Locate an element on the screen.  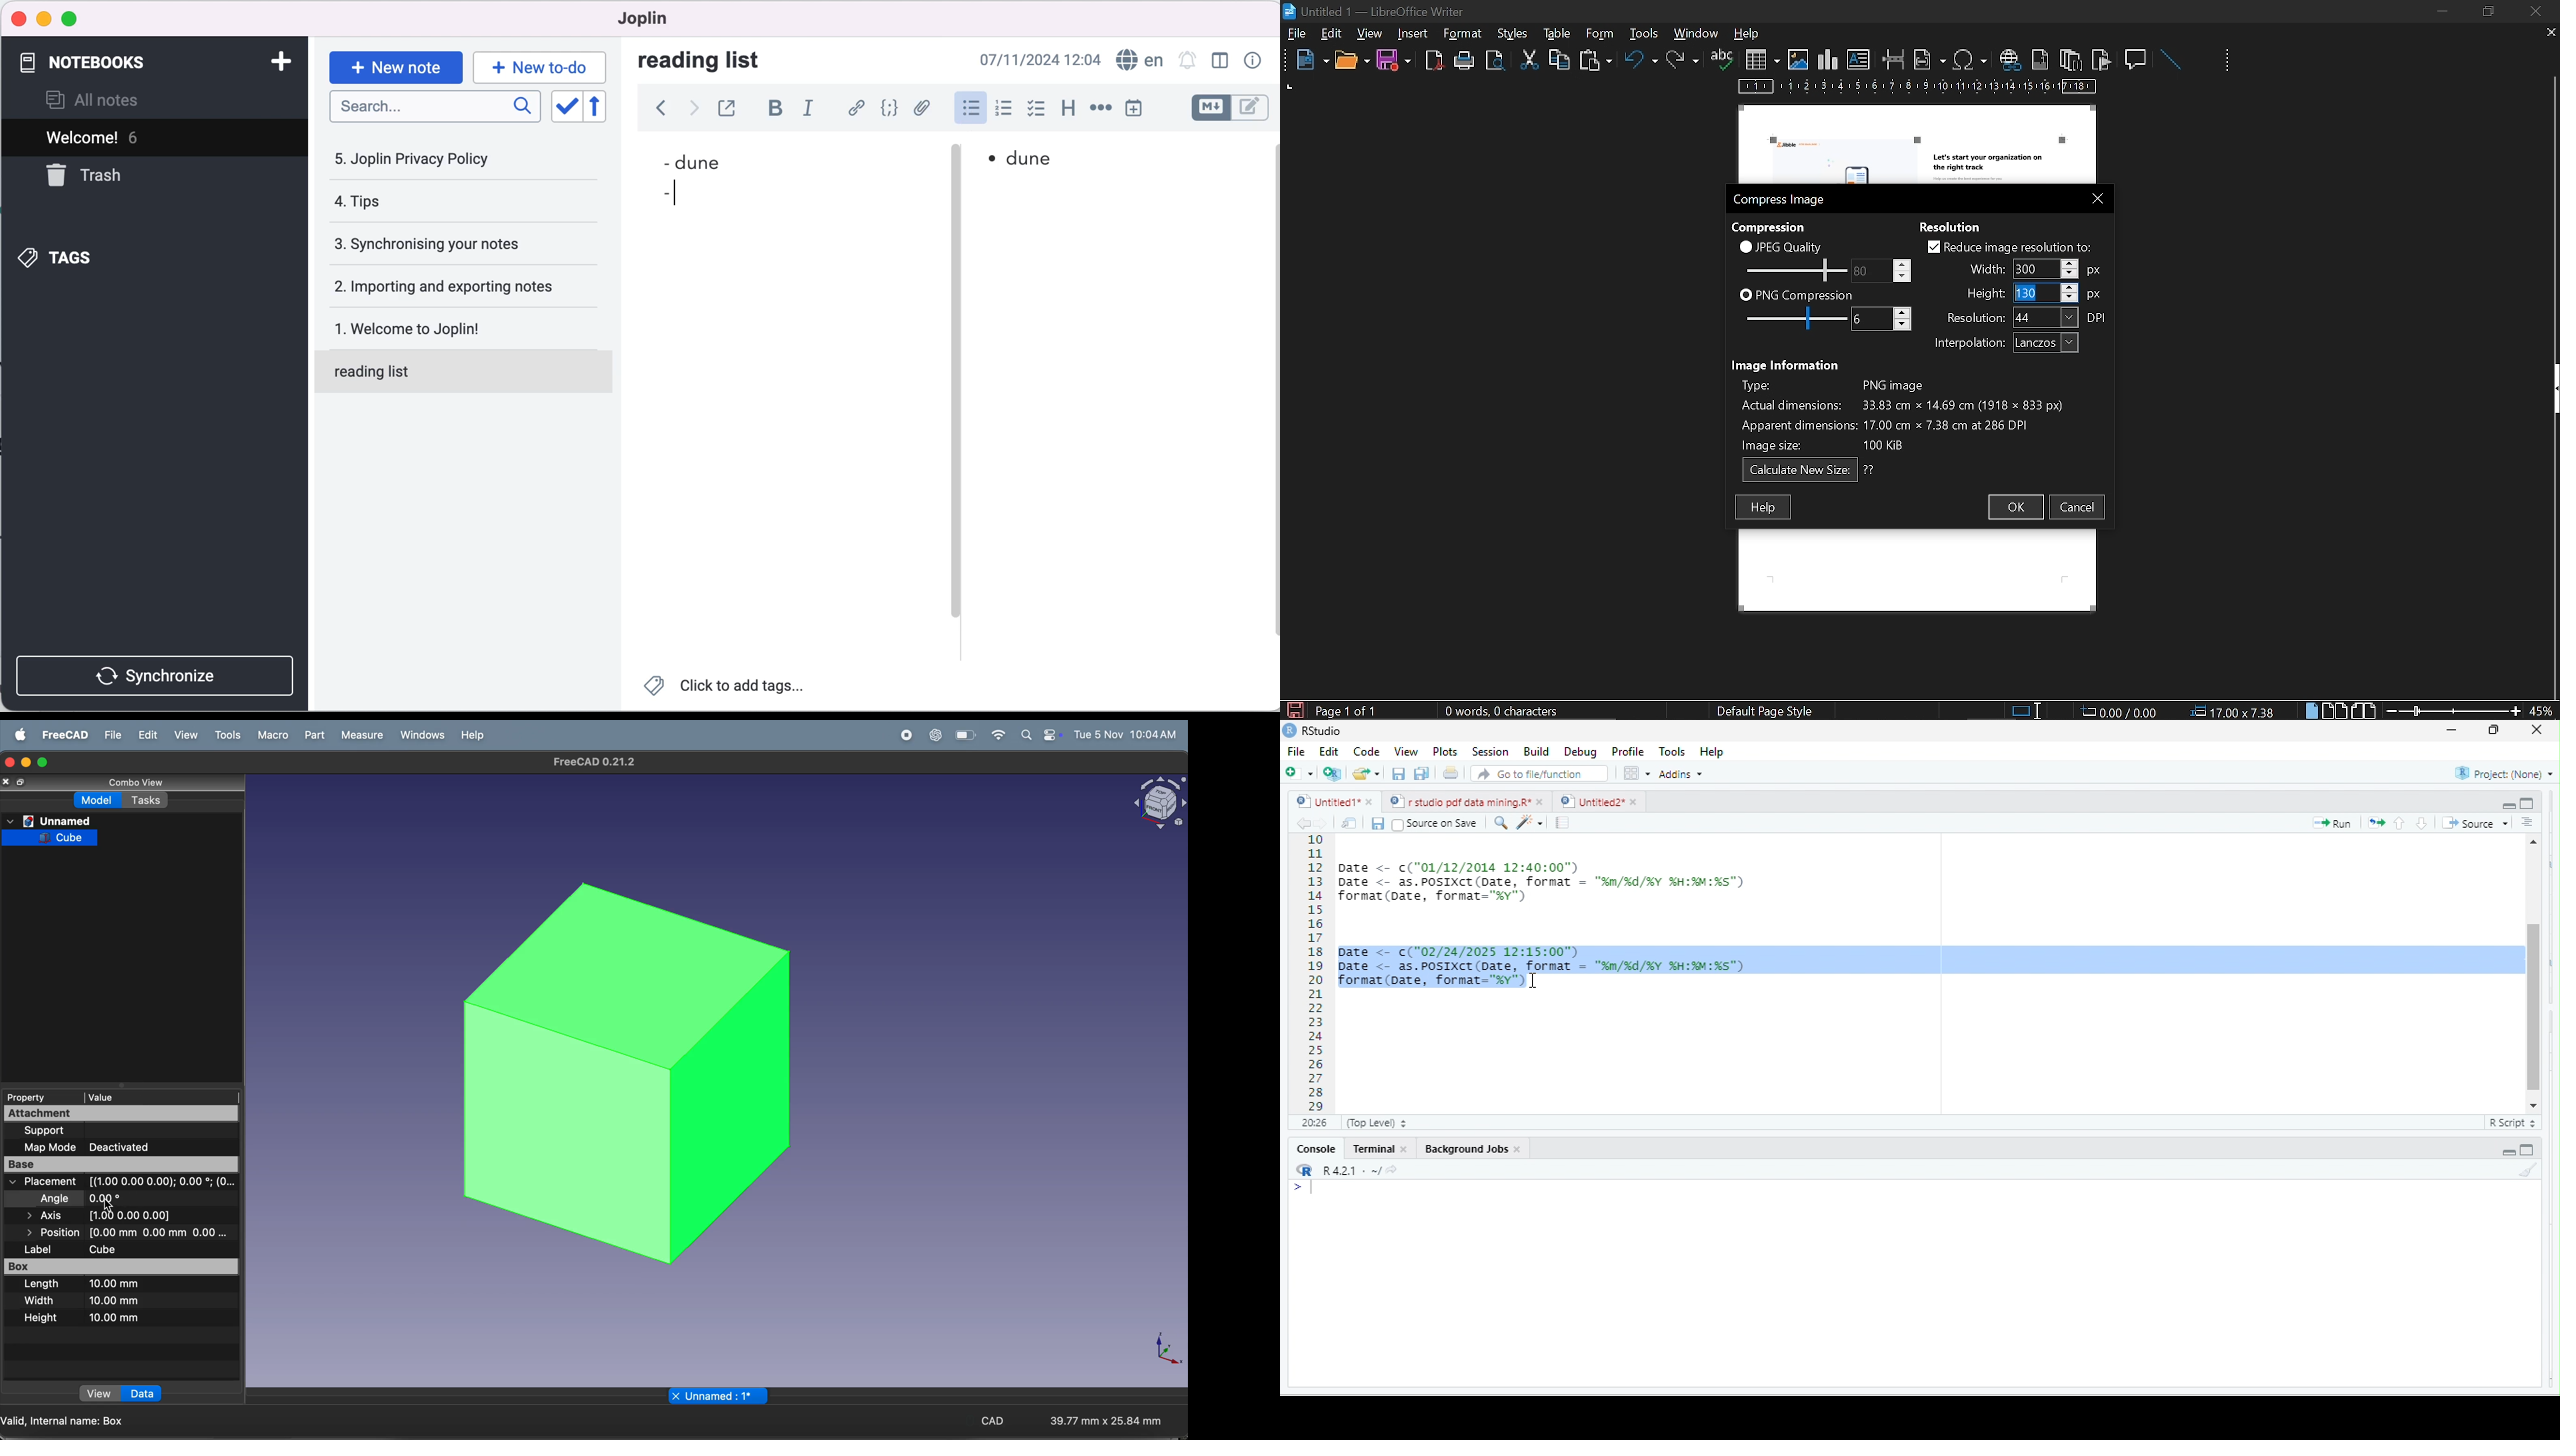
wifi is located at coordinates (998, 735).